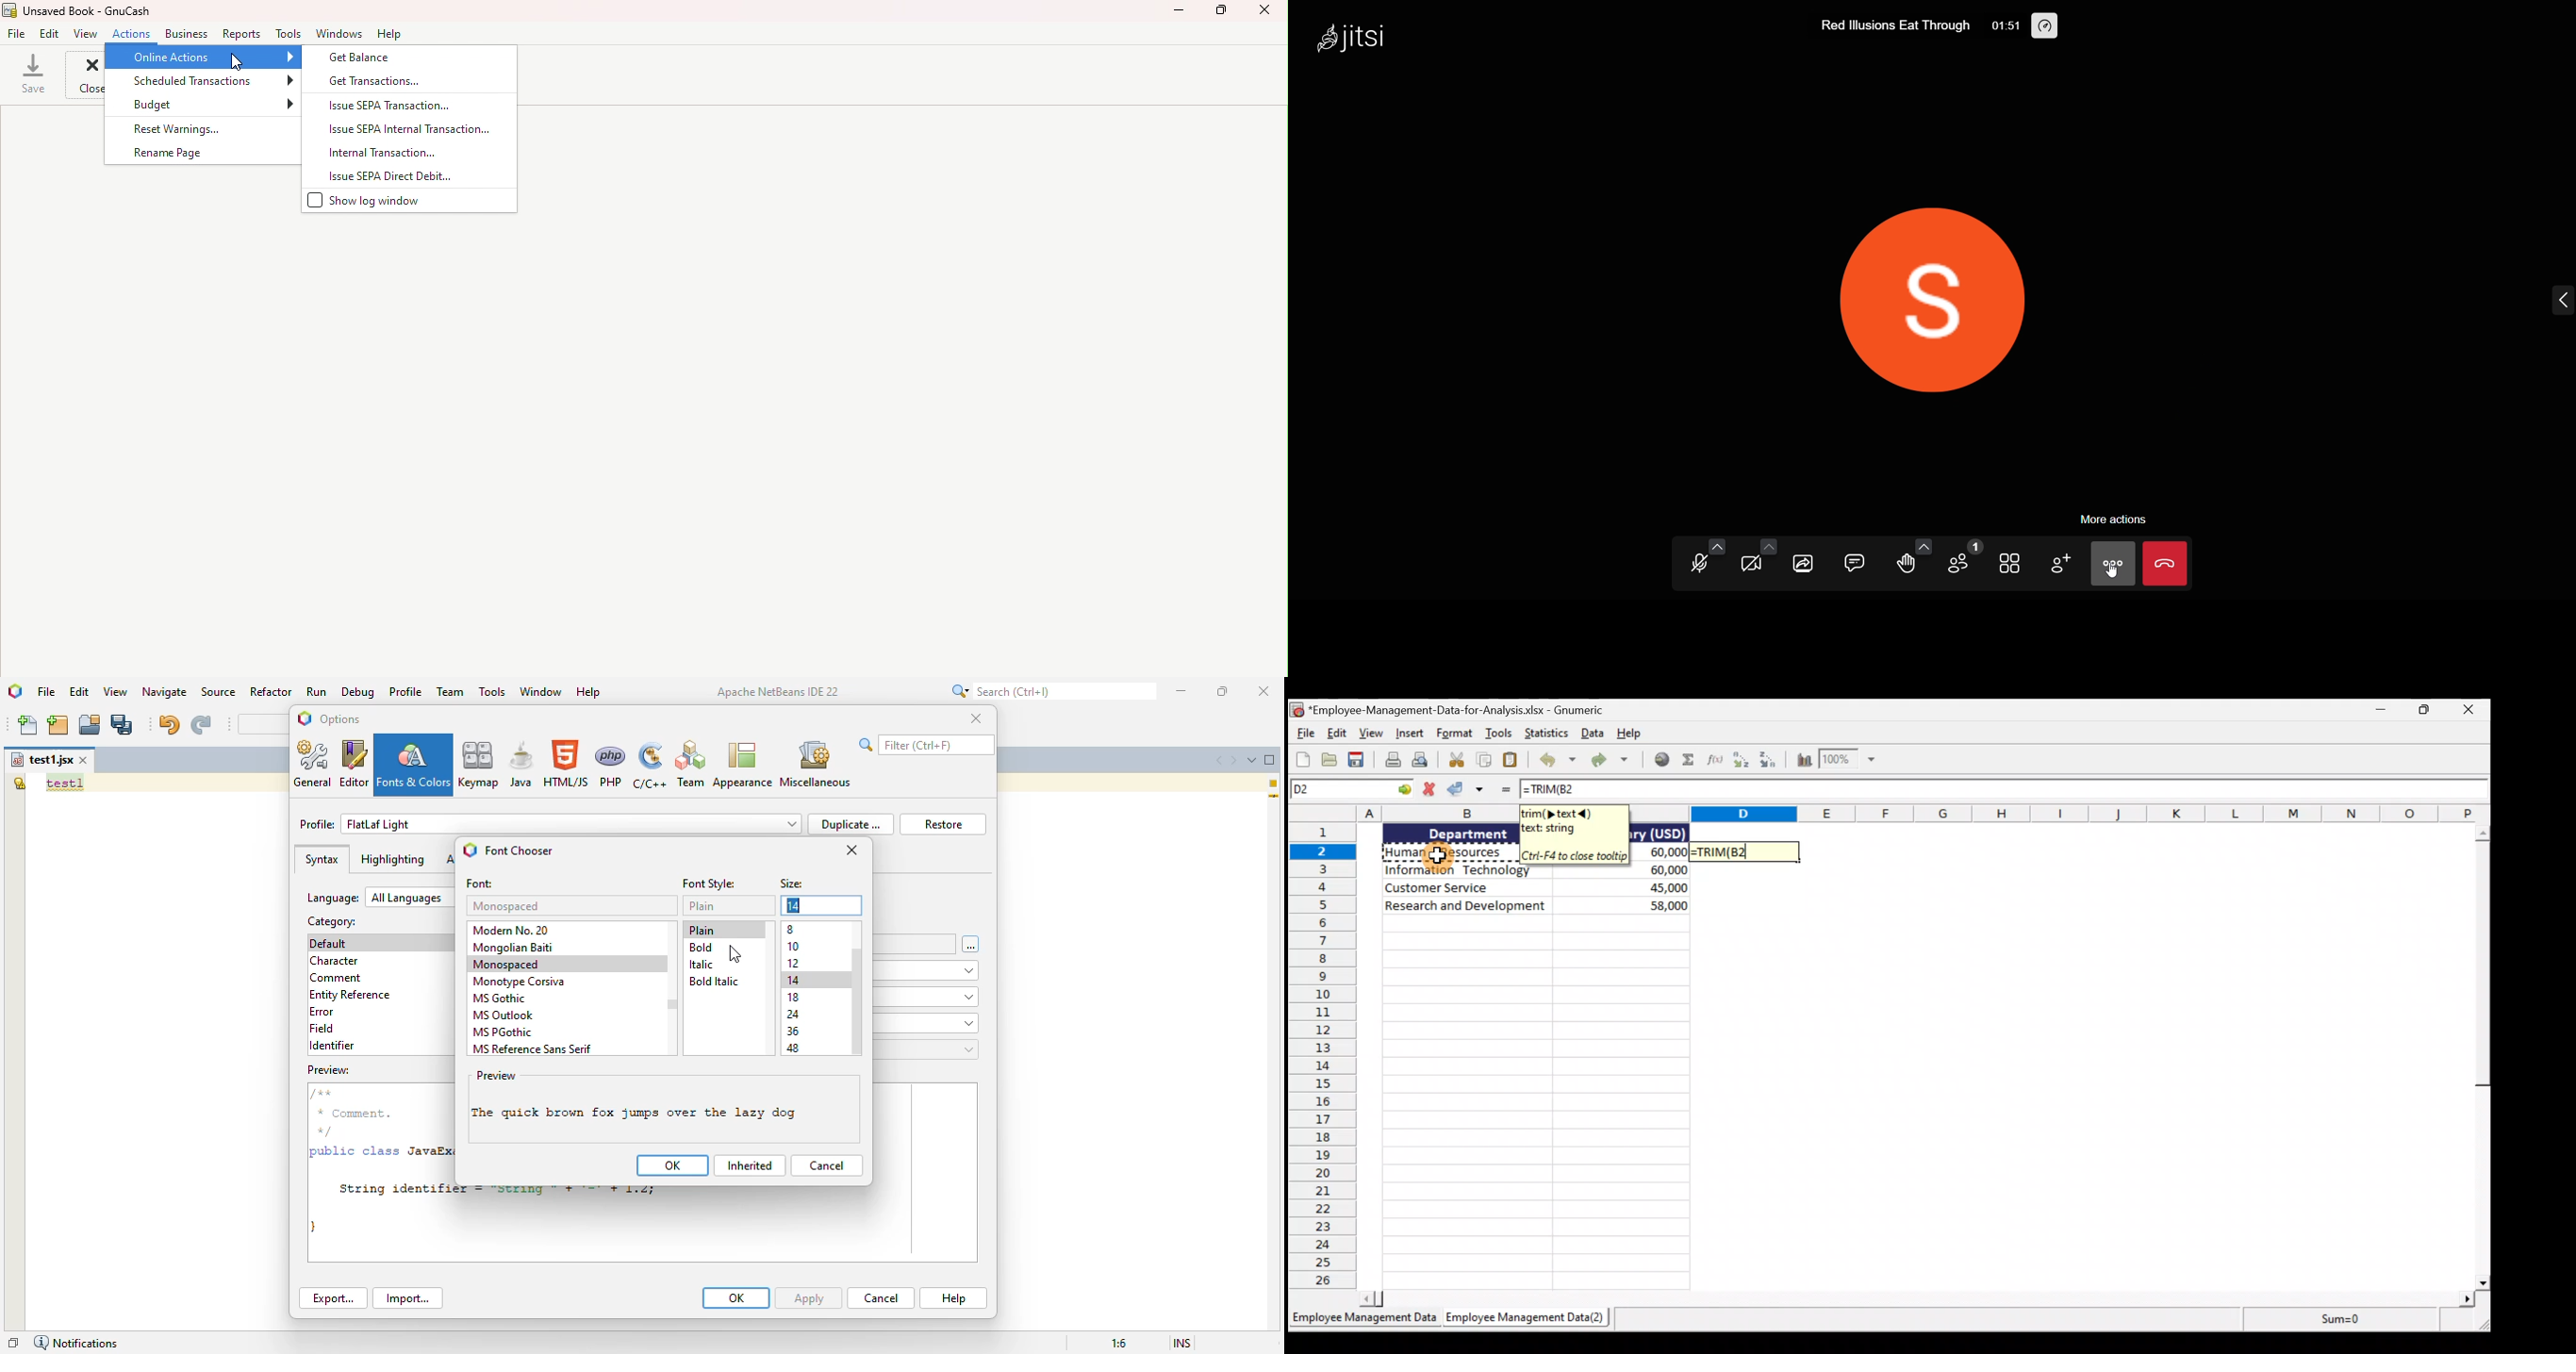 The height and width of the screenshot is (1372, 2576). Describe the element at coordinates (1700, 565) in the screenshot. I see `microphone` at that location.